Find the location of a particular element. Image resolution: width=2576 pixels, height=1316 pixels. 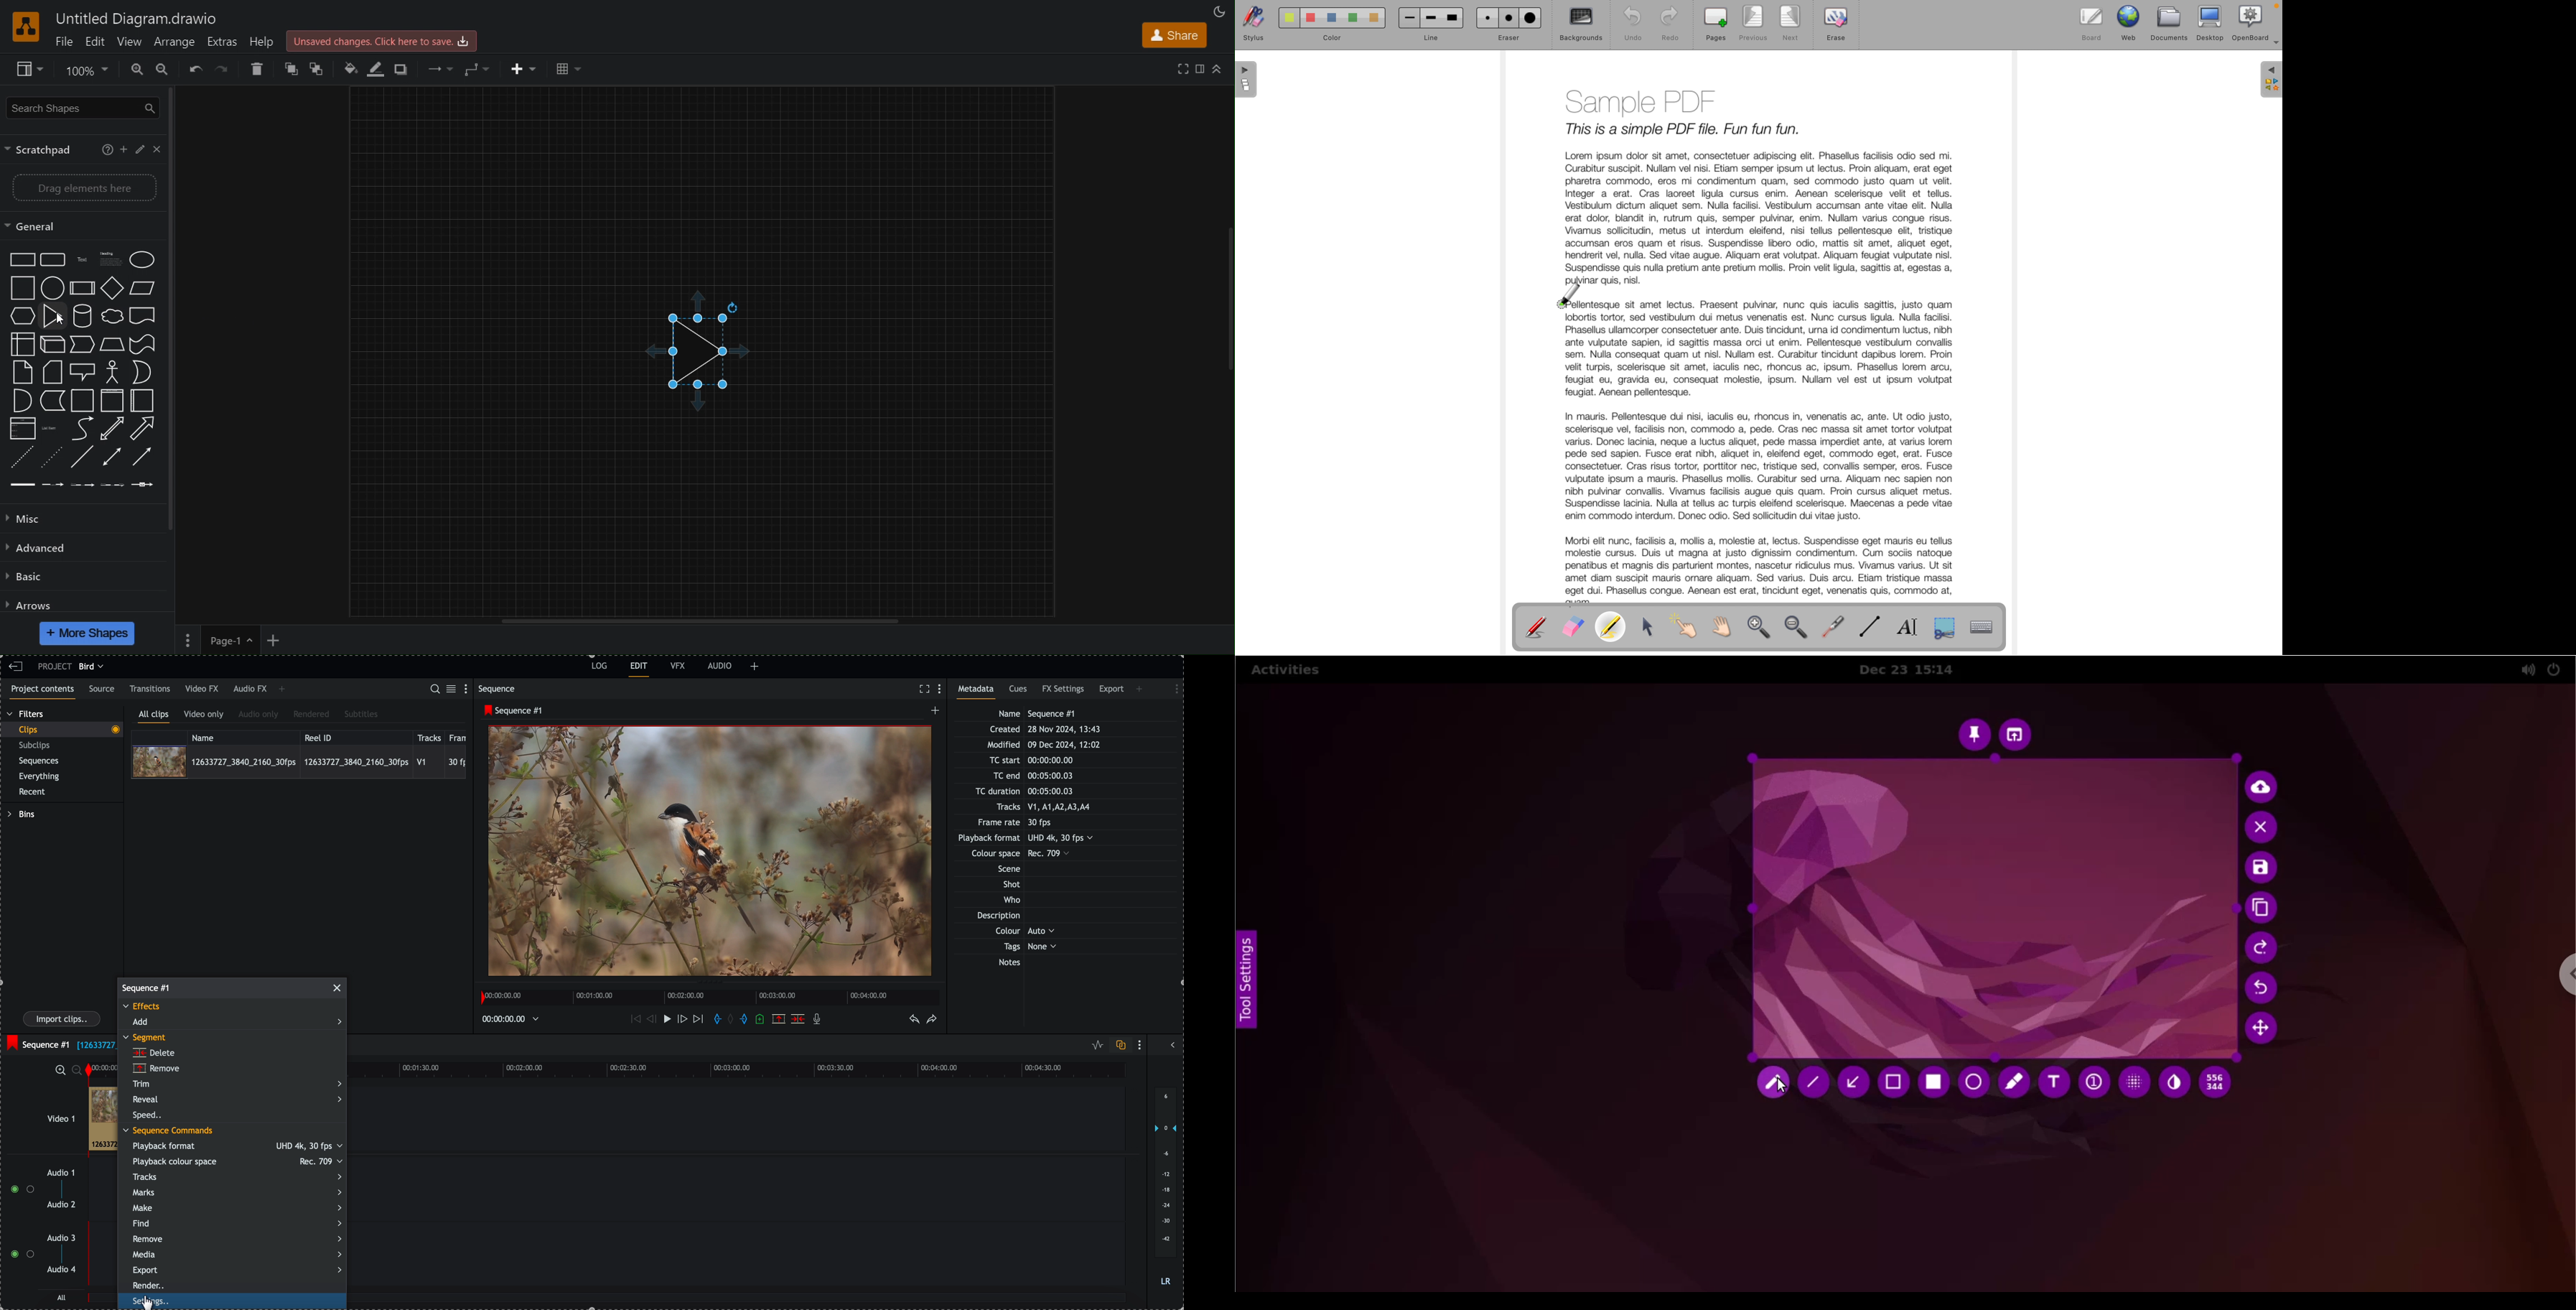

desktop is located at coordinates (2211, 23).